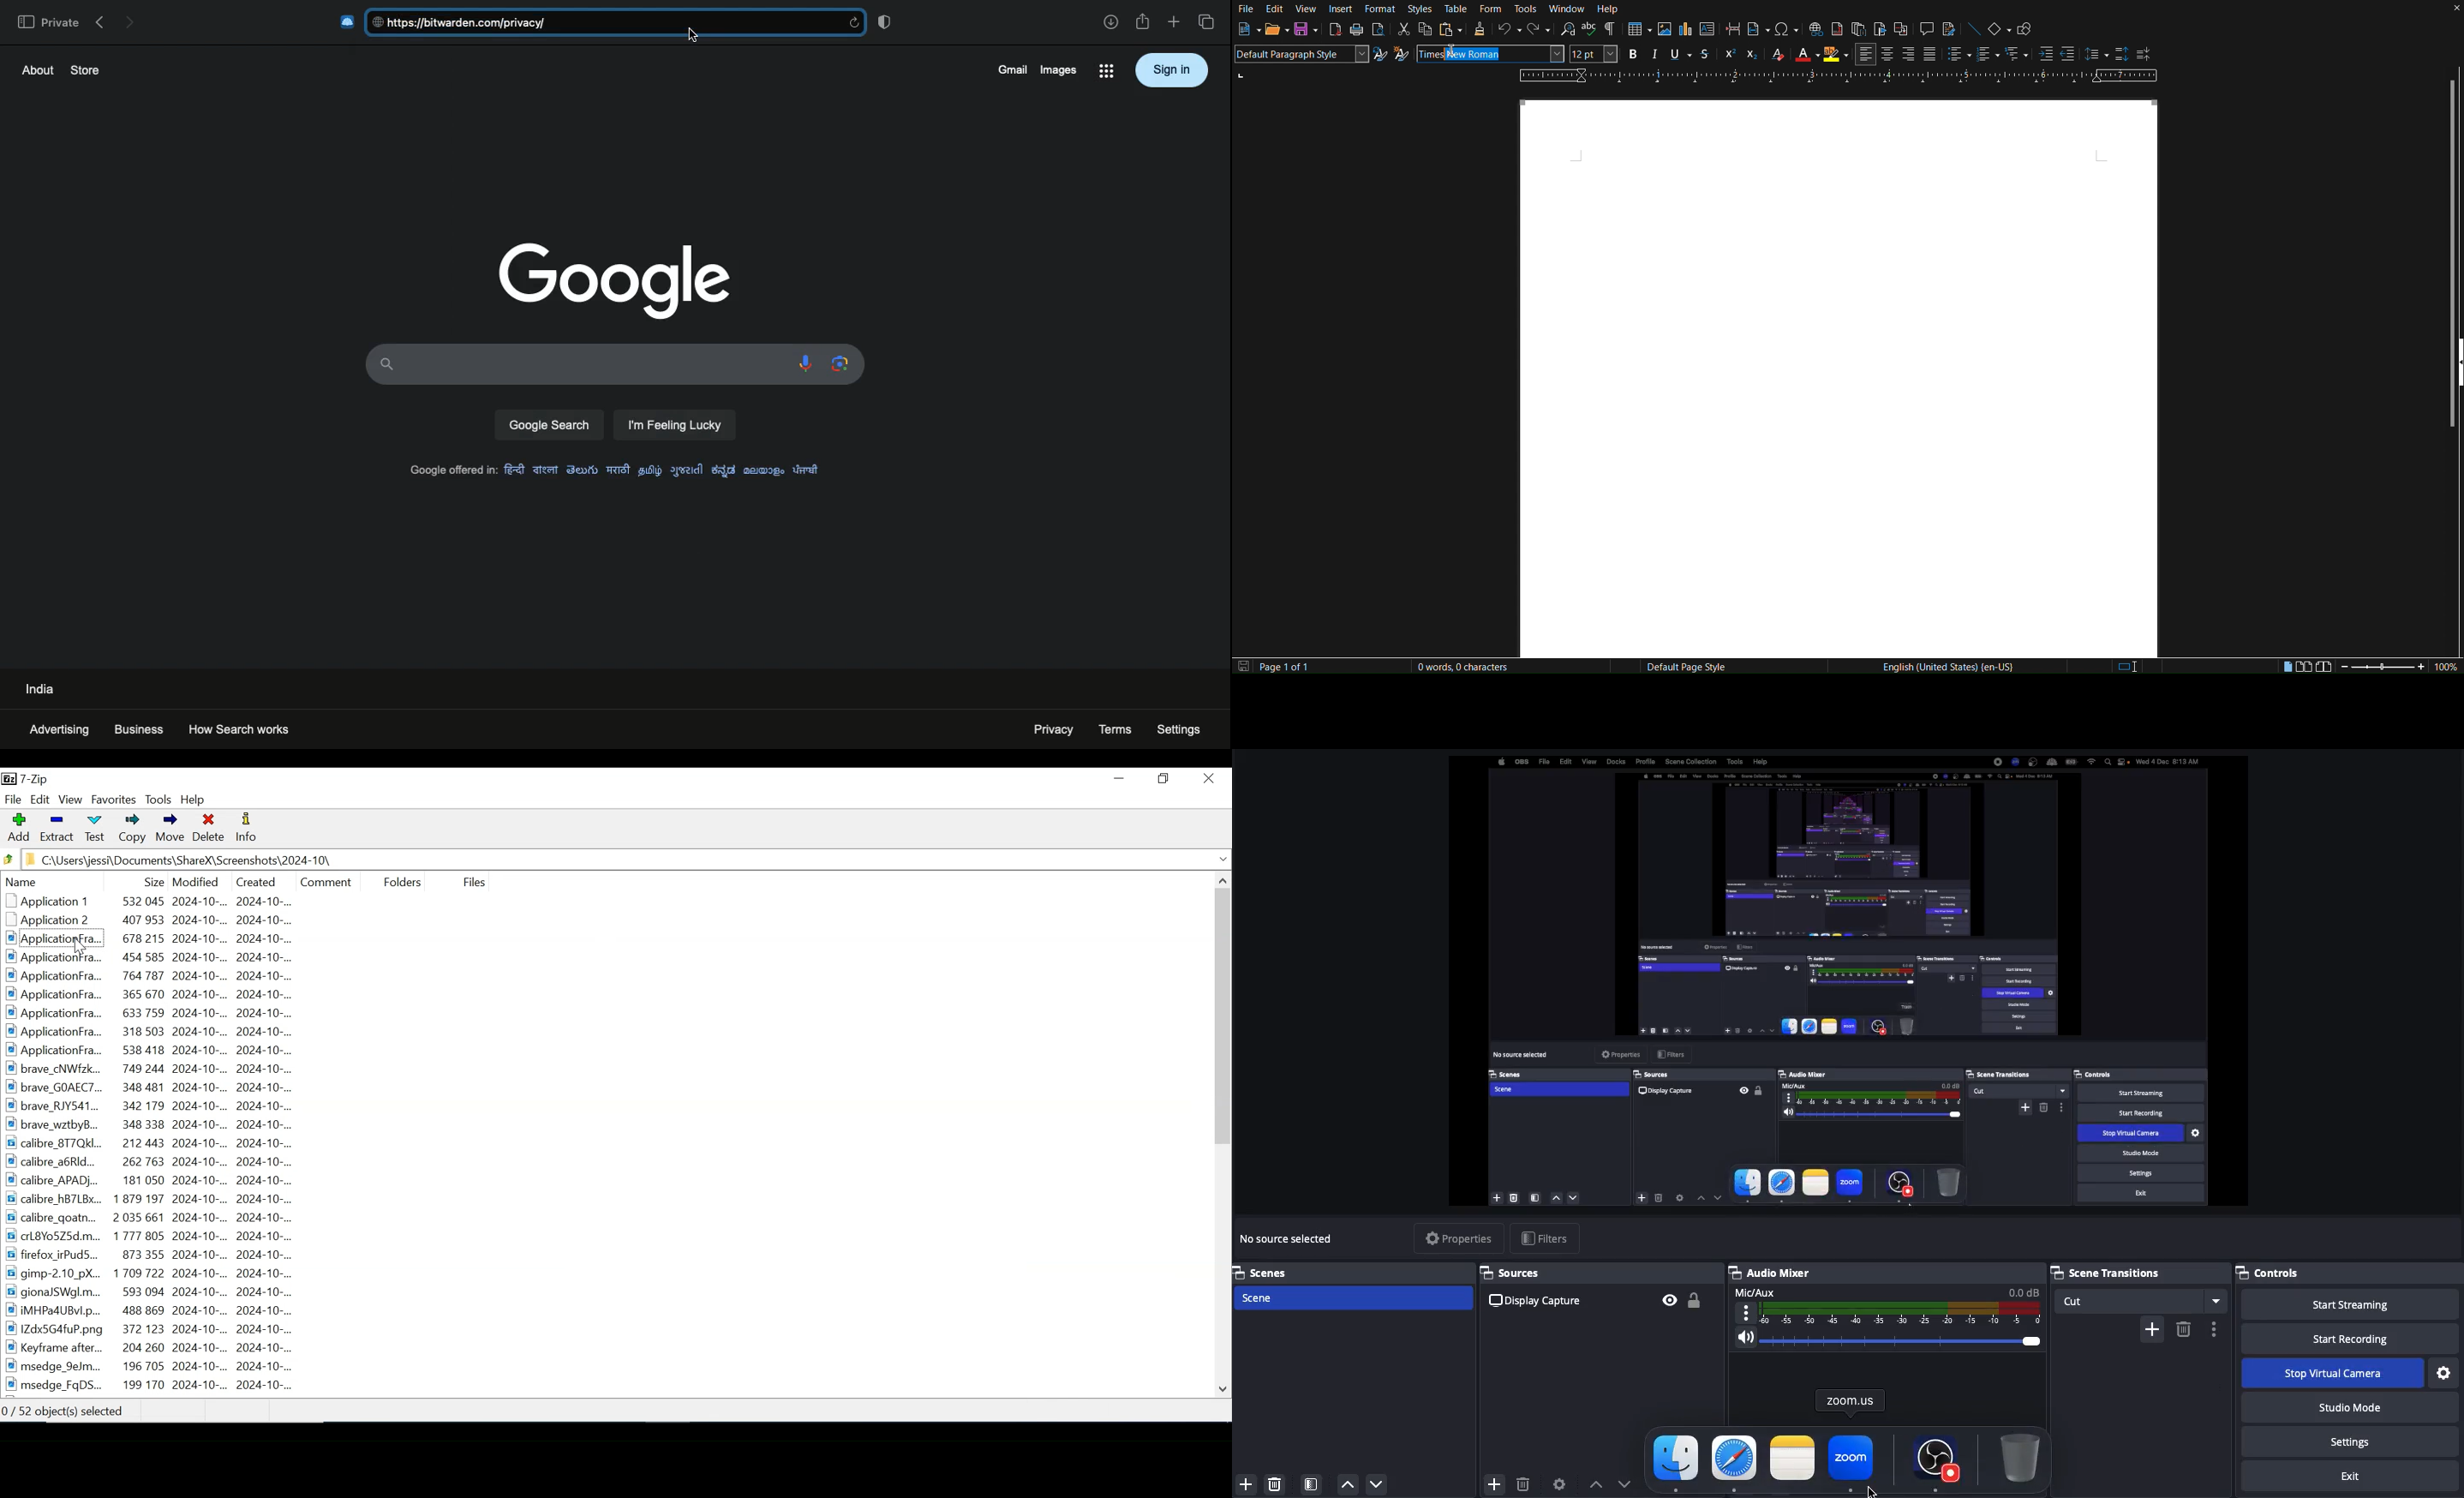  I want to click on privacy, so click(1048, 729).